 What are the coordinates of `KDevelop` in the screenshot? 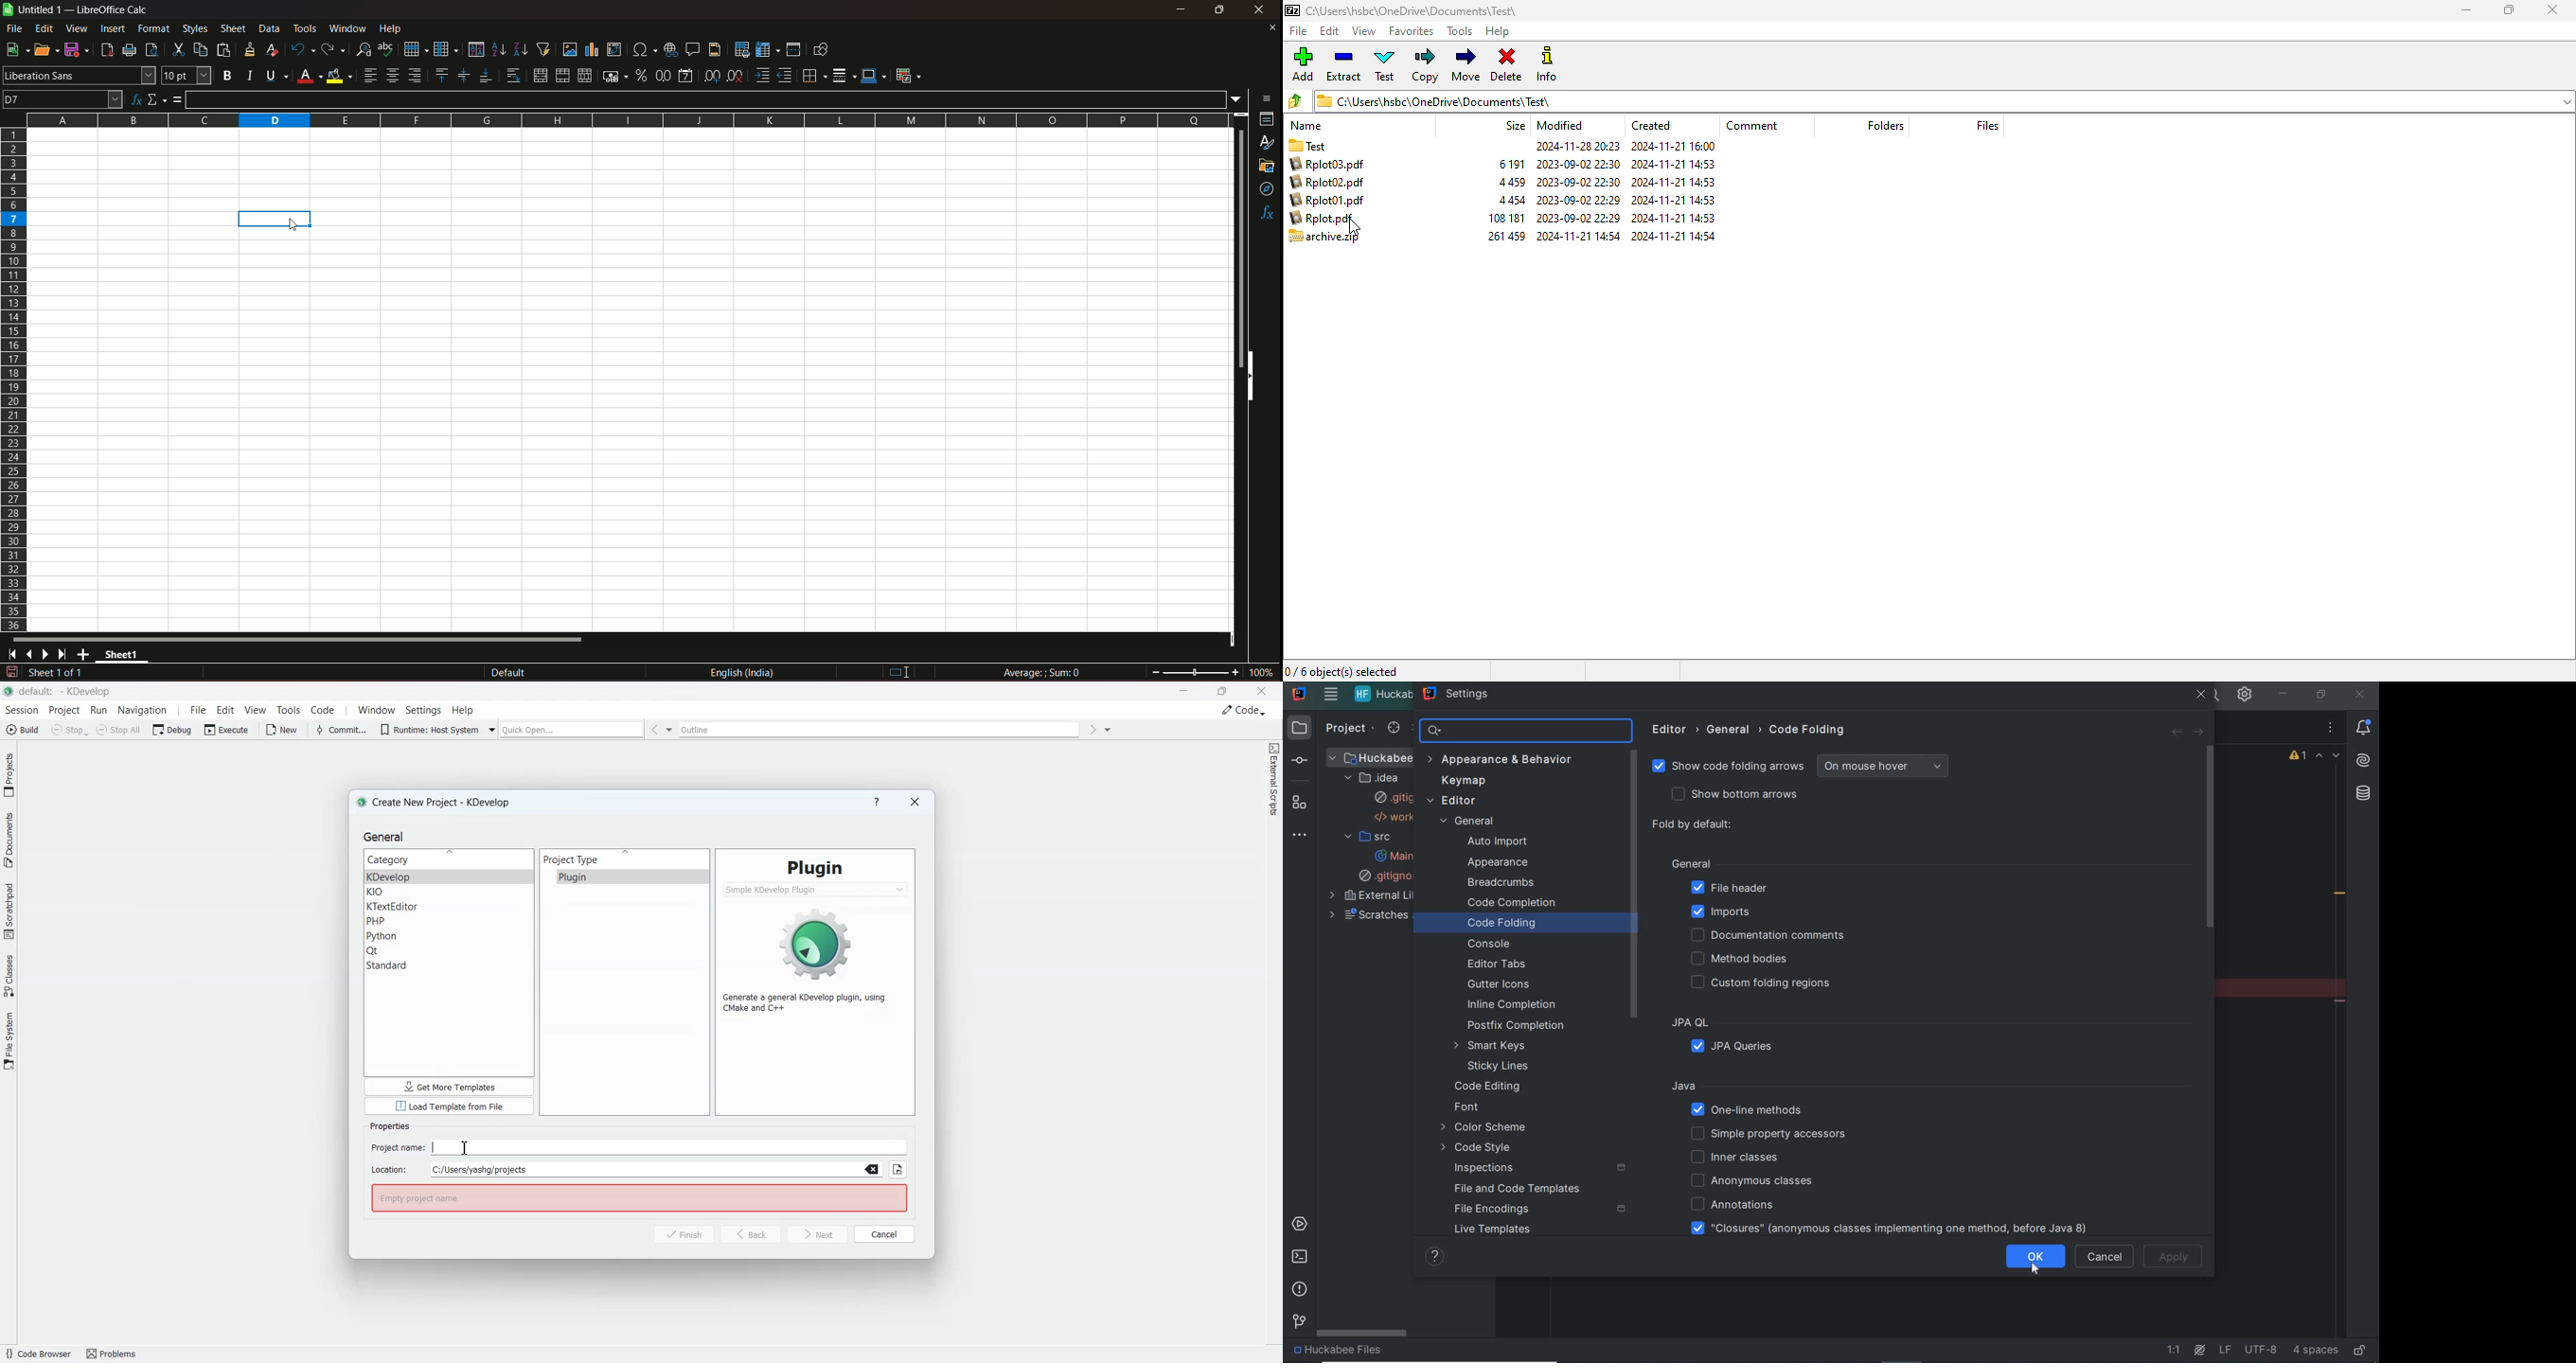 It's located at (449, 877).